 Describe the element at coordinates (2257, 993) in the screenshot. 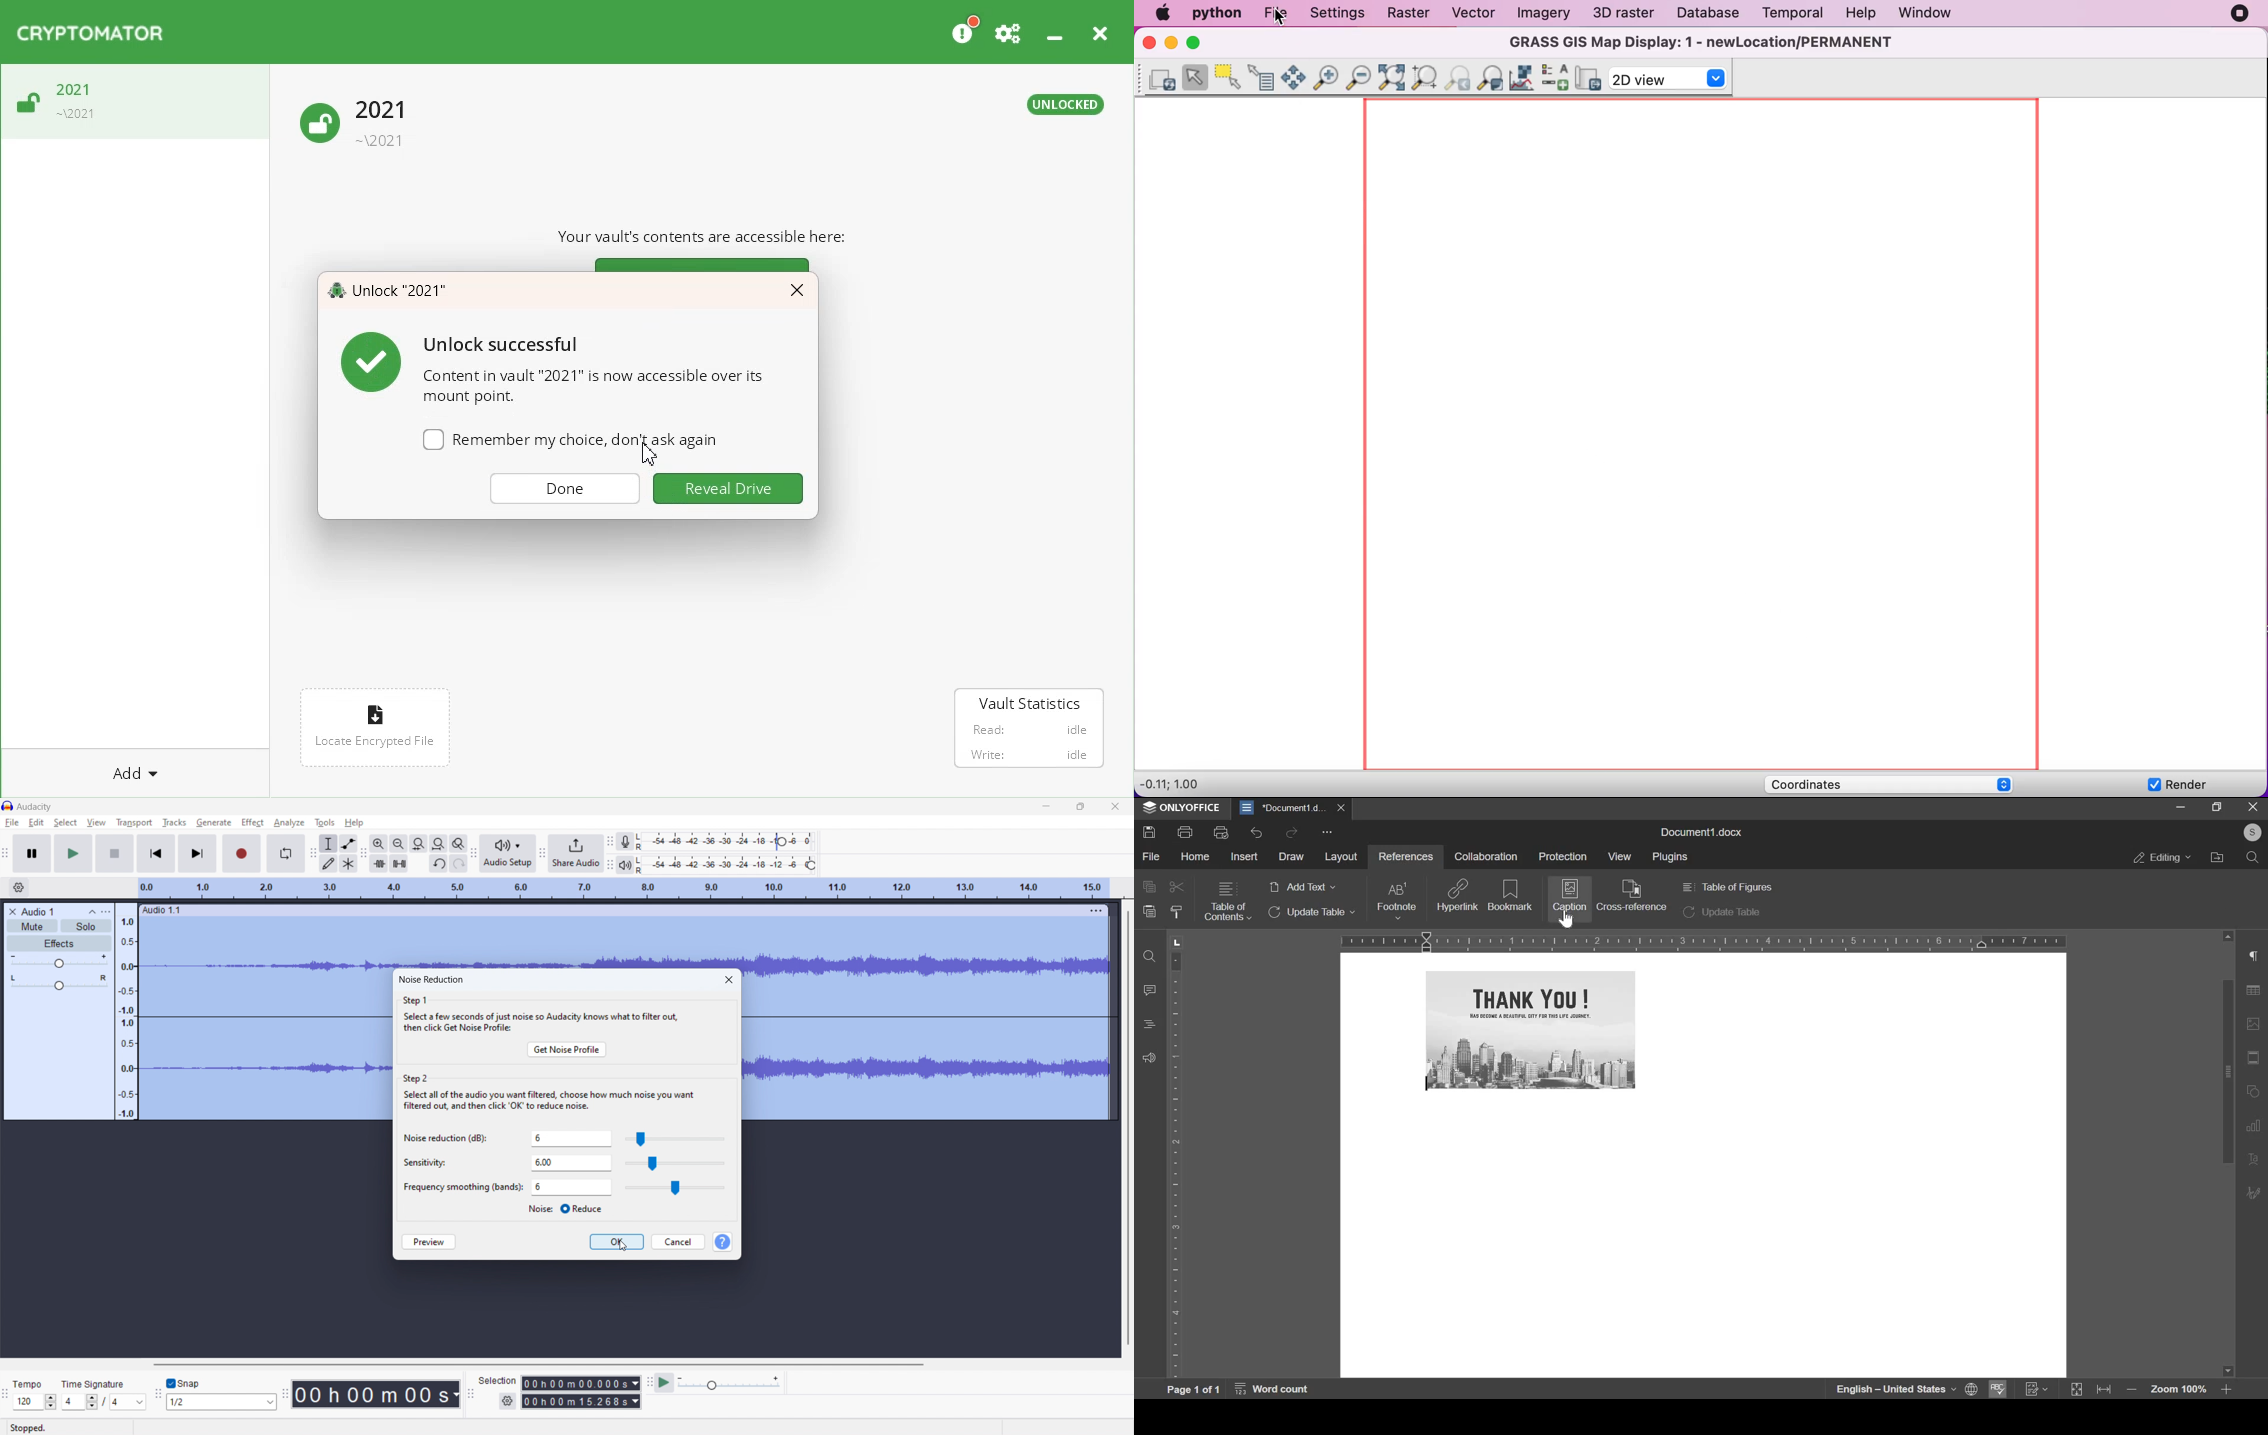

I see `table` at that location.